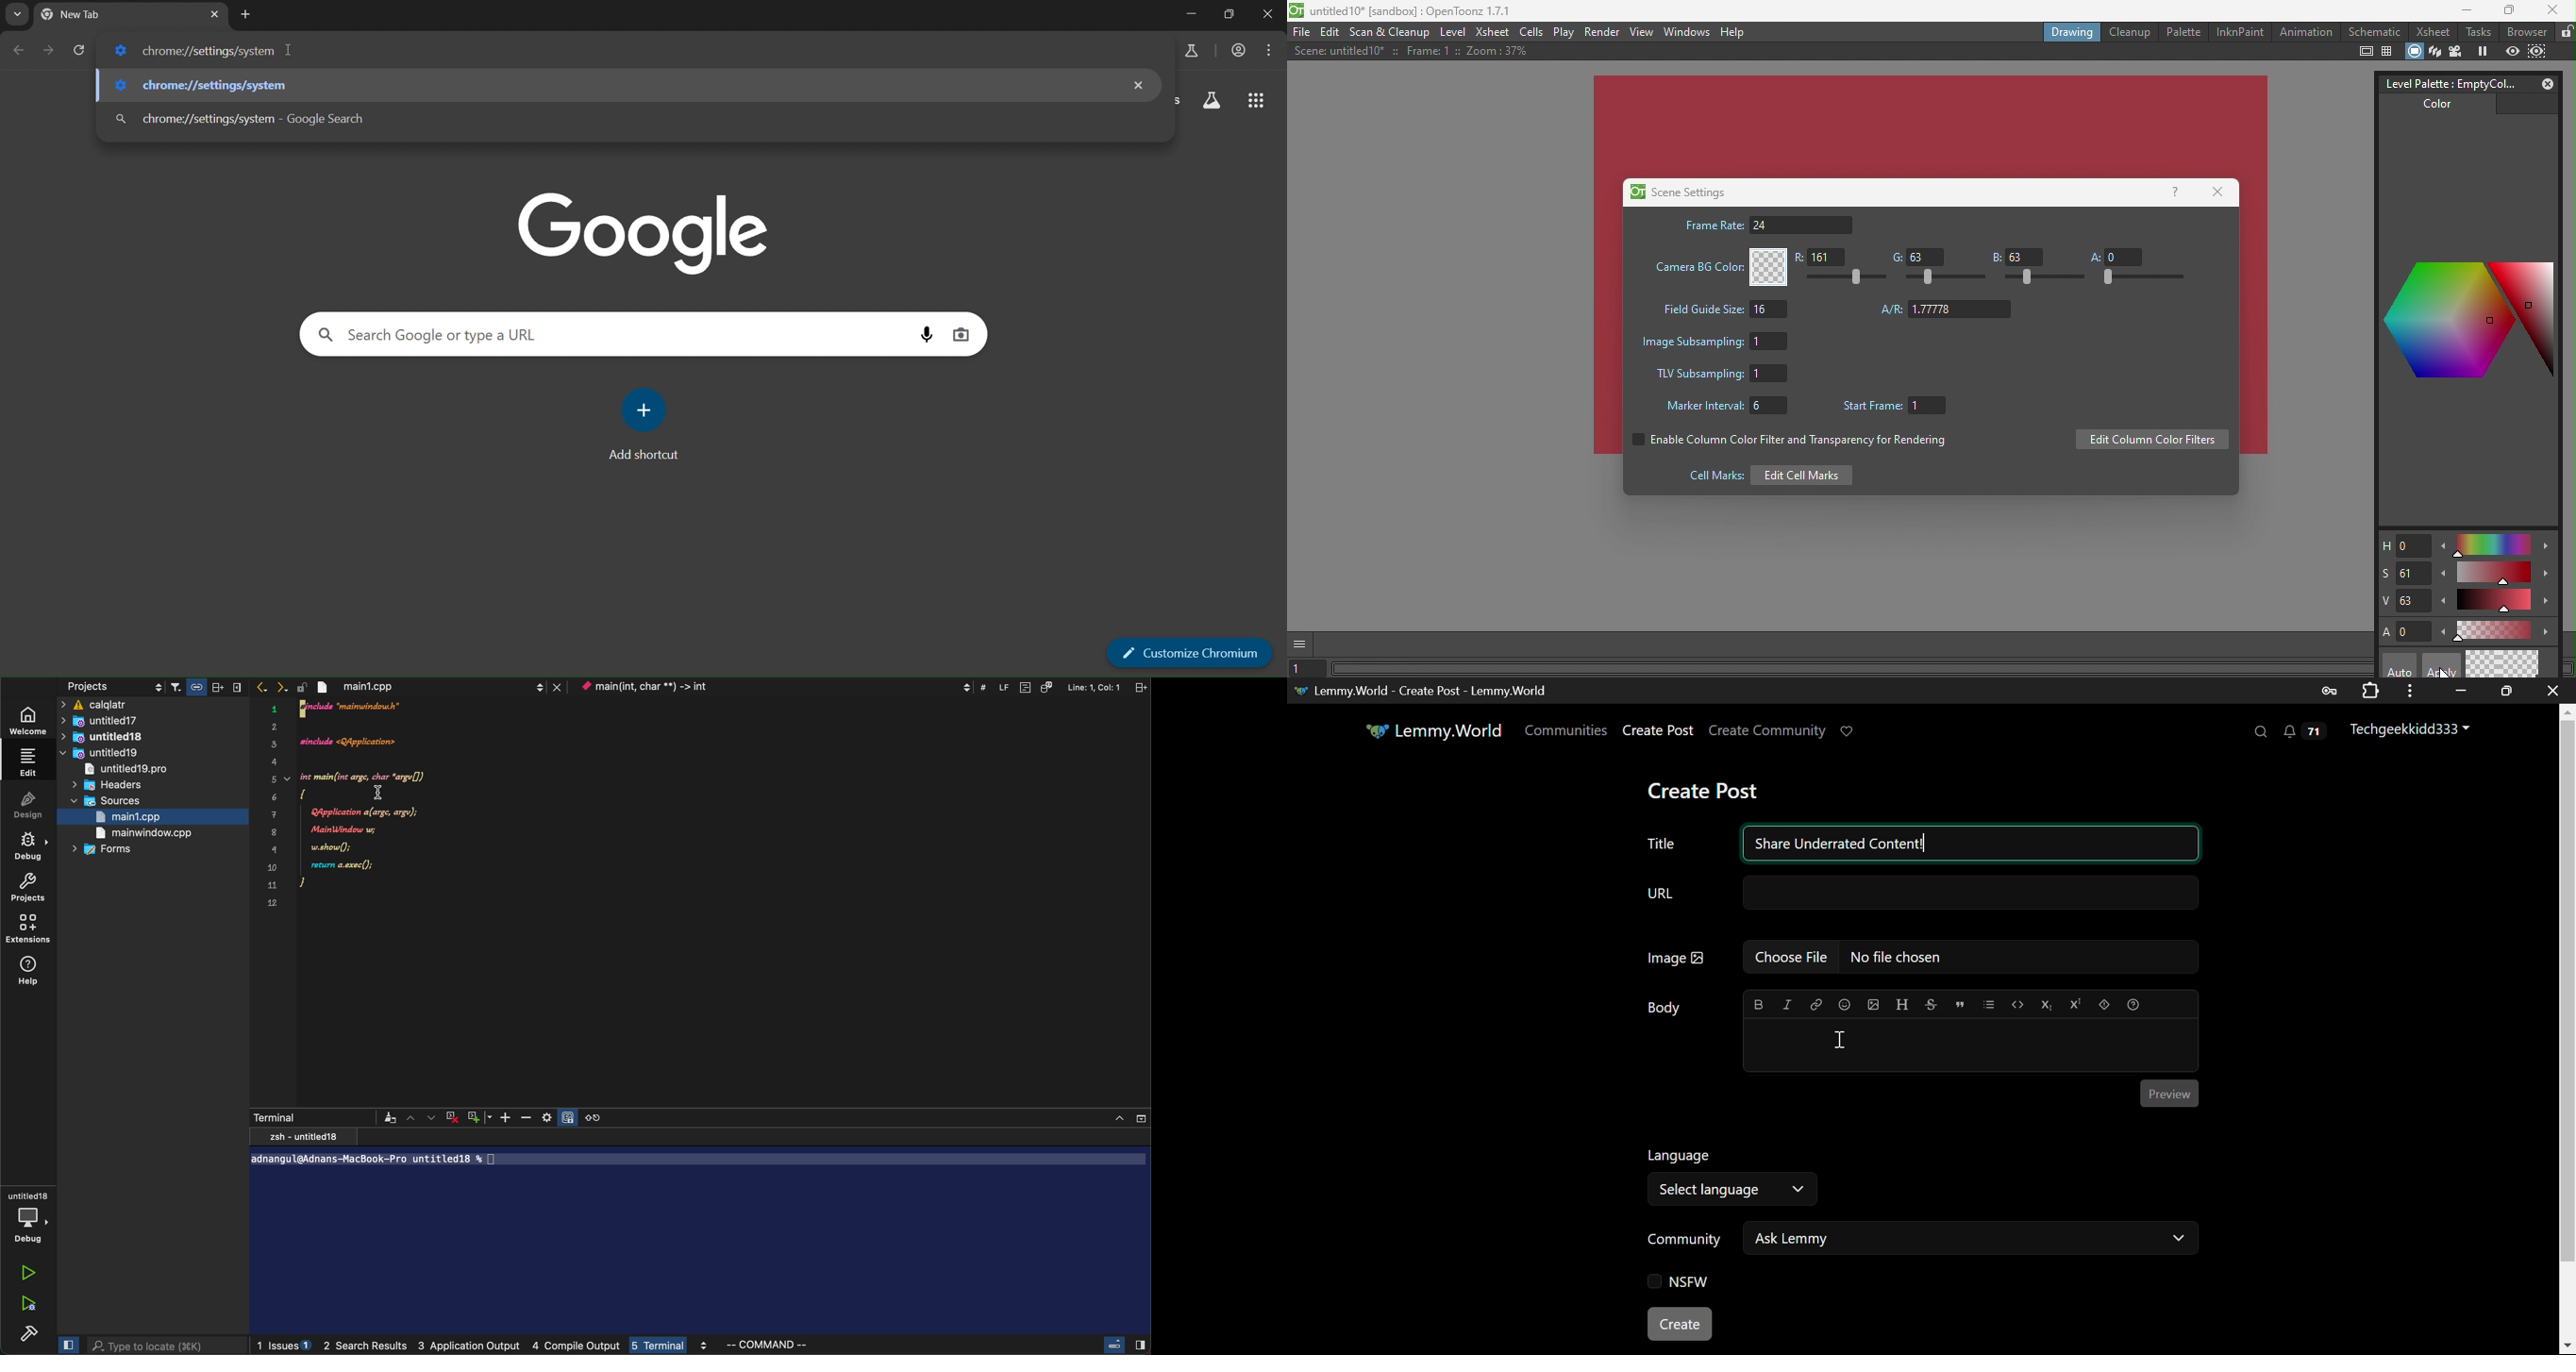 The height and width of the screenshot is (1372, 2576). I want to click on terminal, so click(314, 1117).